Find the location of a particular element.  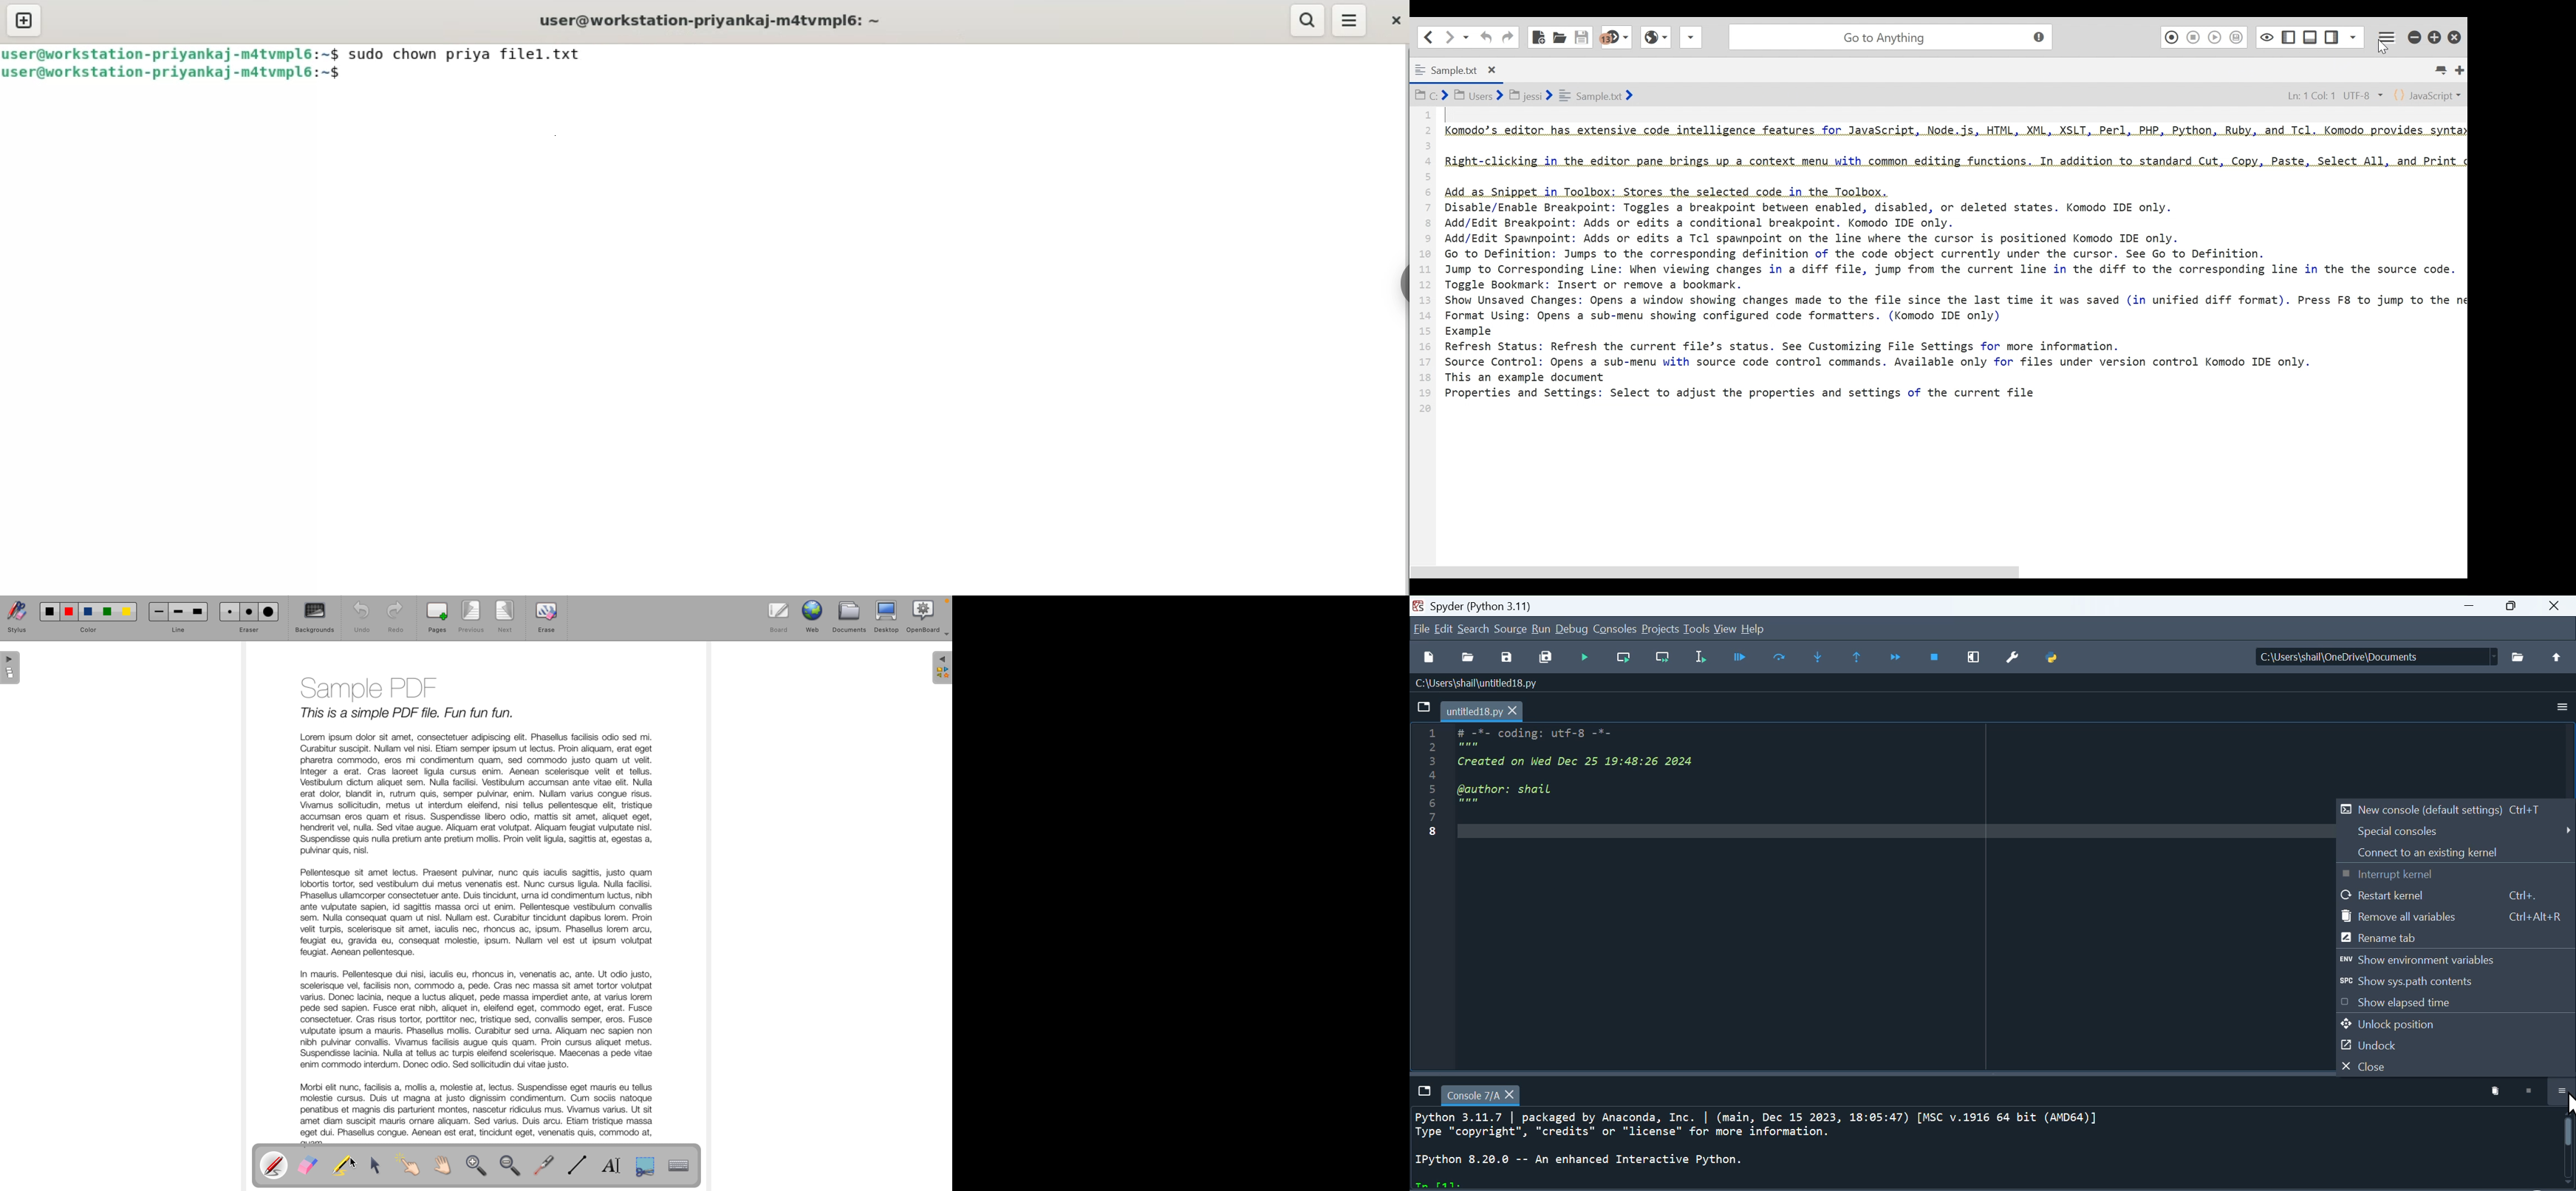

previous is located at coordinates (473, 618).